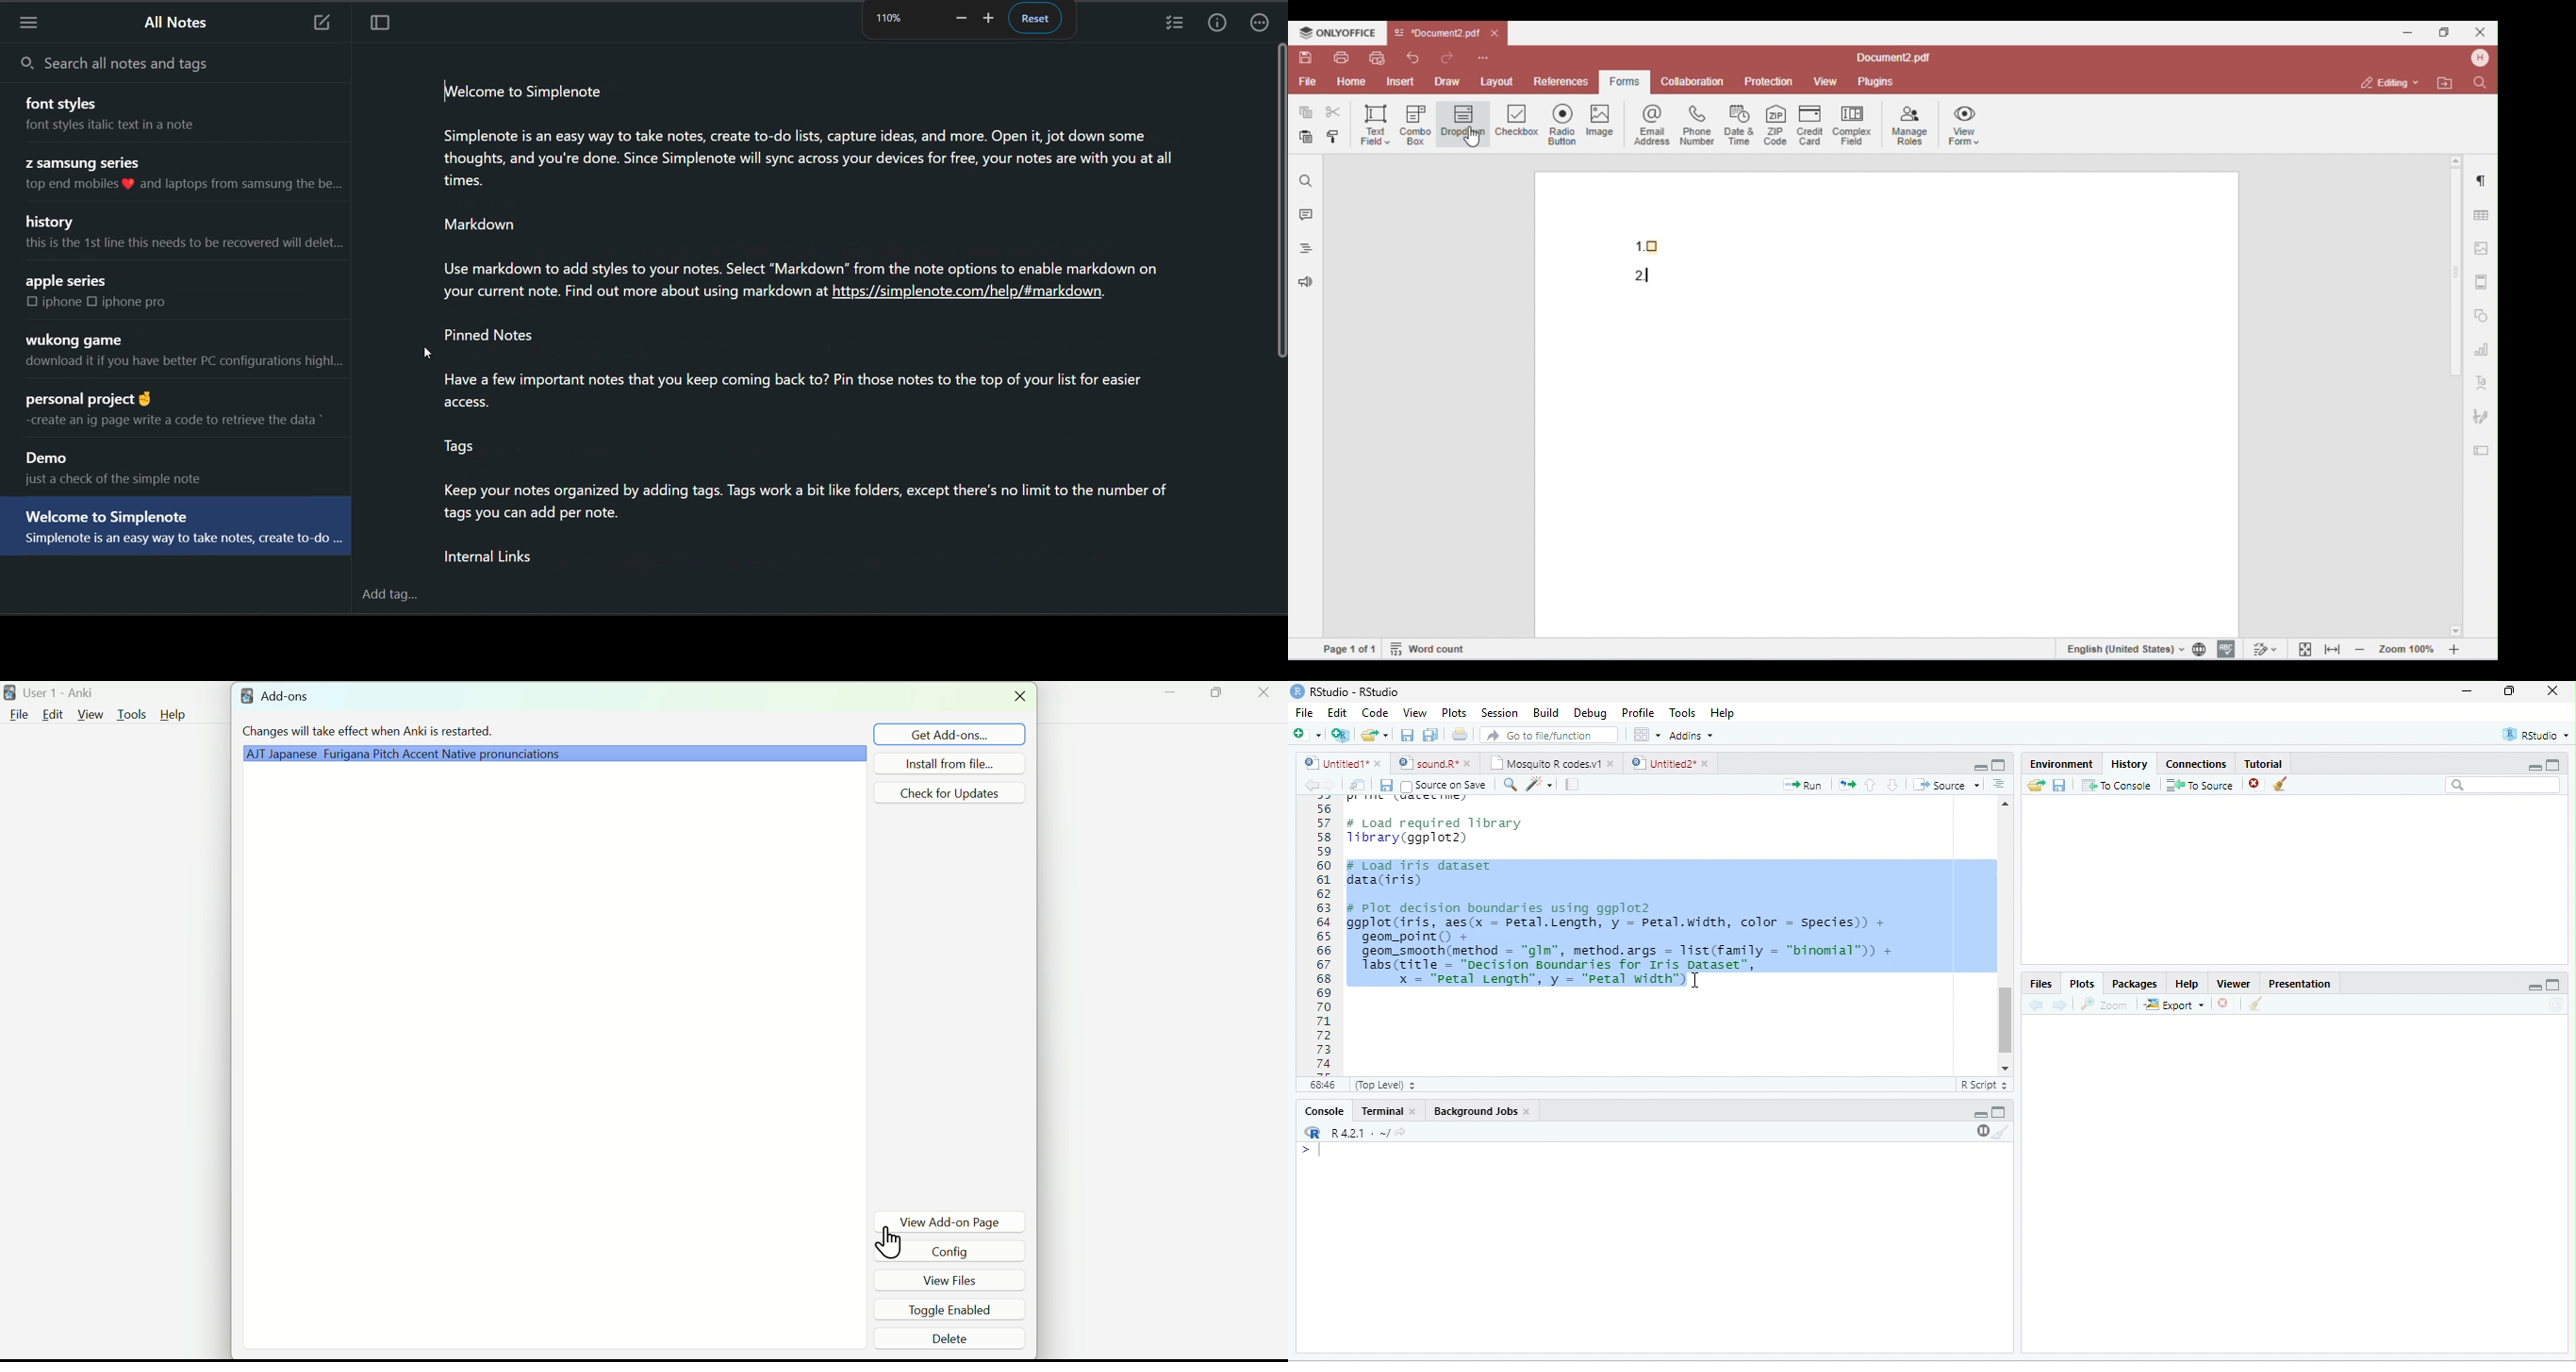  I want to click on clear, so click(2002, 1132).